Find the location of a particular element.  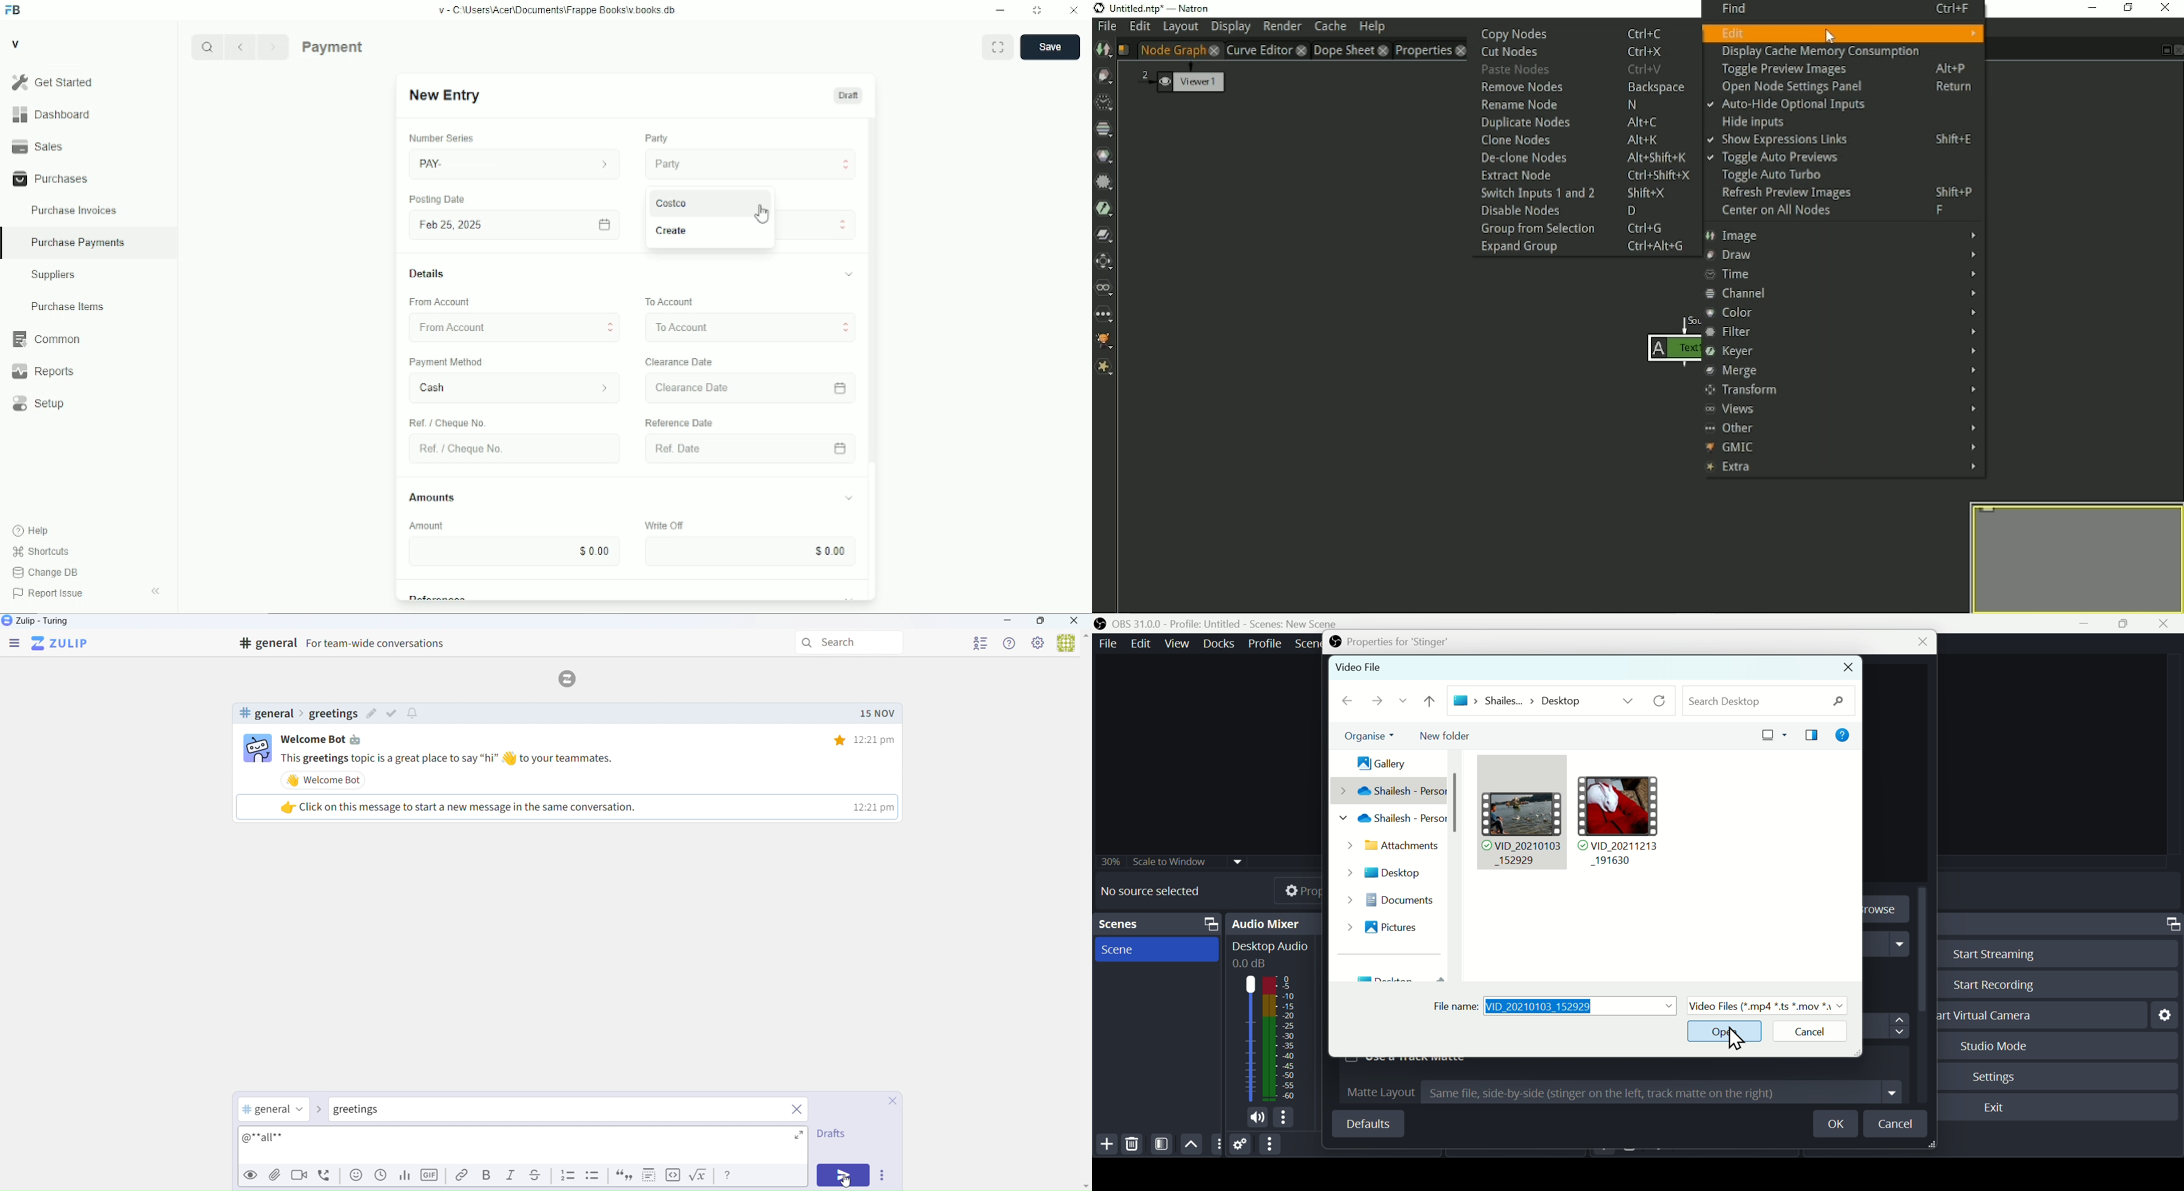

Zulip is located at coordinates (48, 623).